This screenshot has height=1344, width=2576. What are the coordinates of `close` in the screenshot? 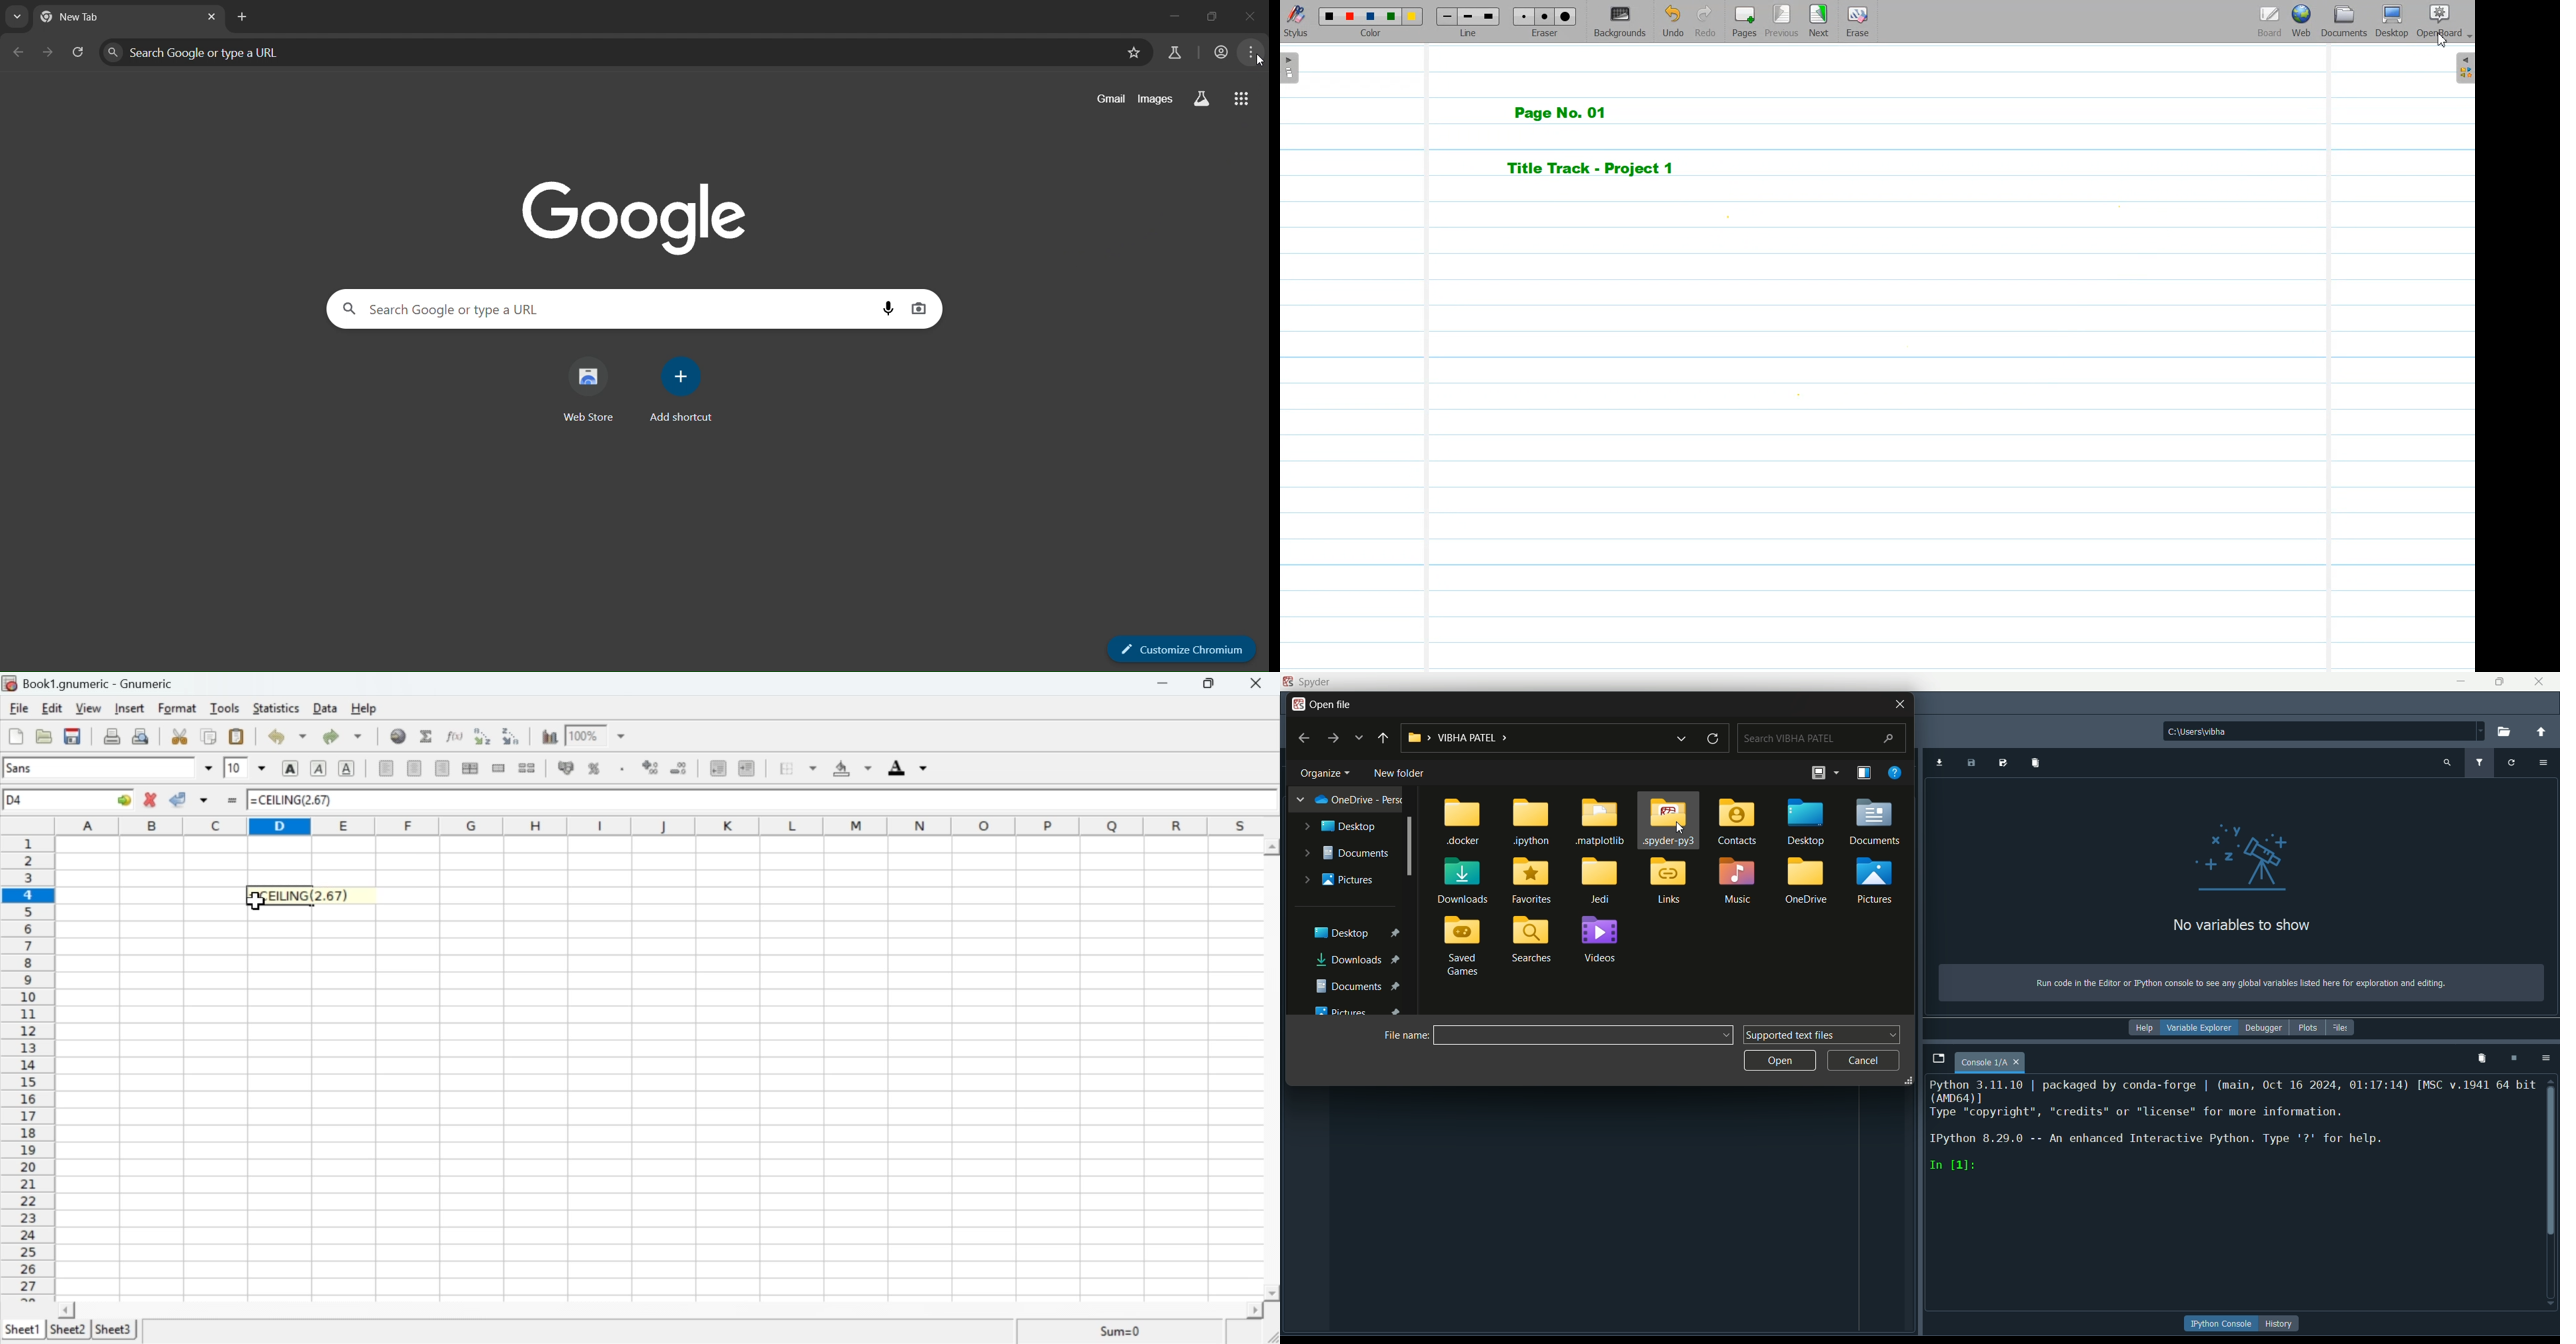 It's located at (1260, 683).